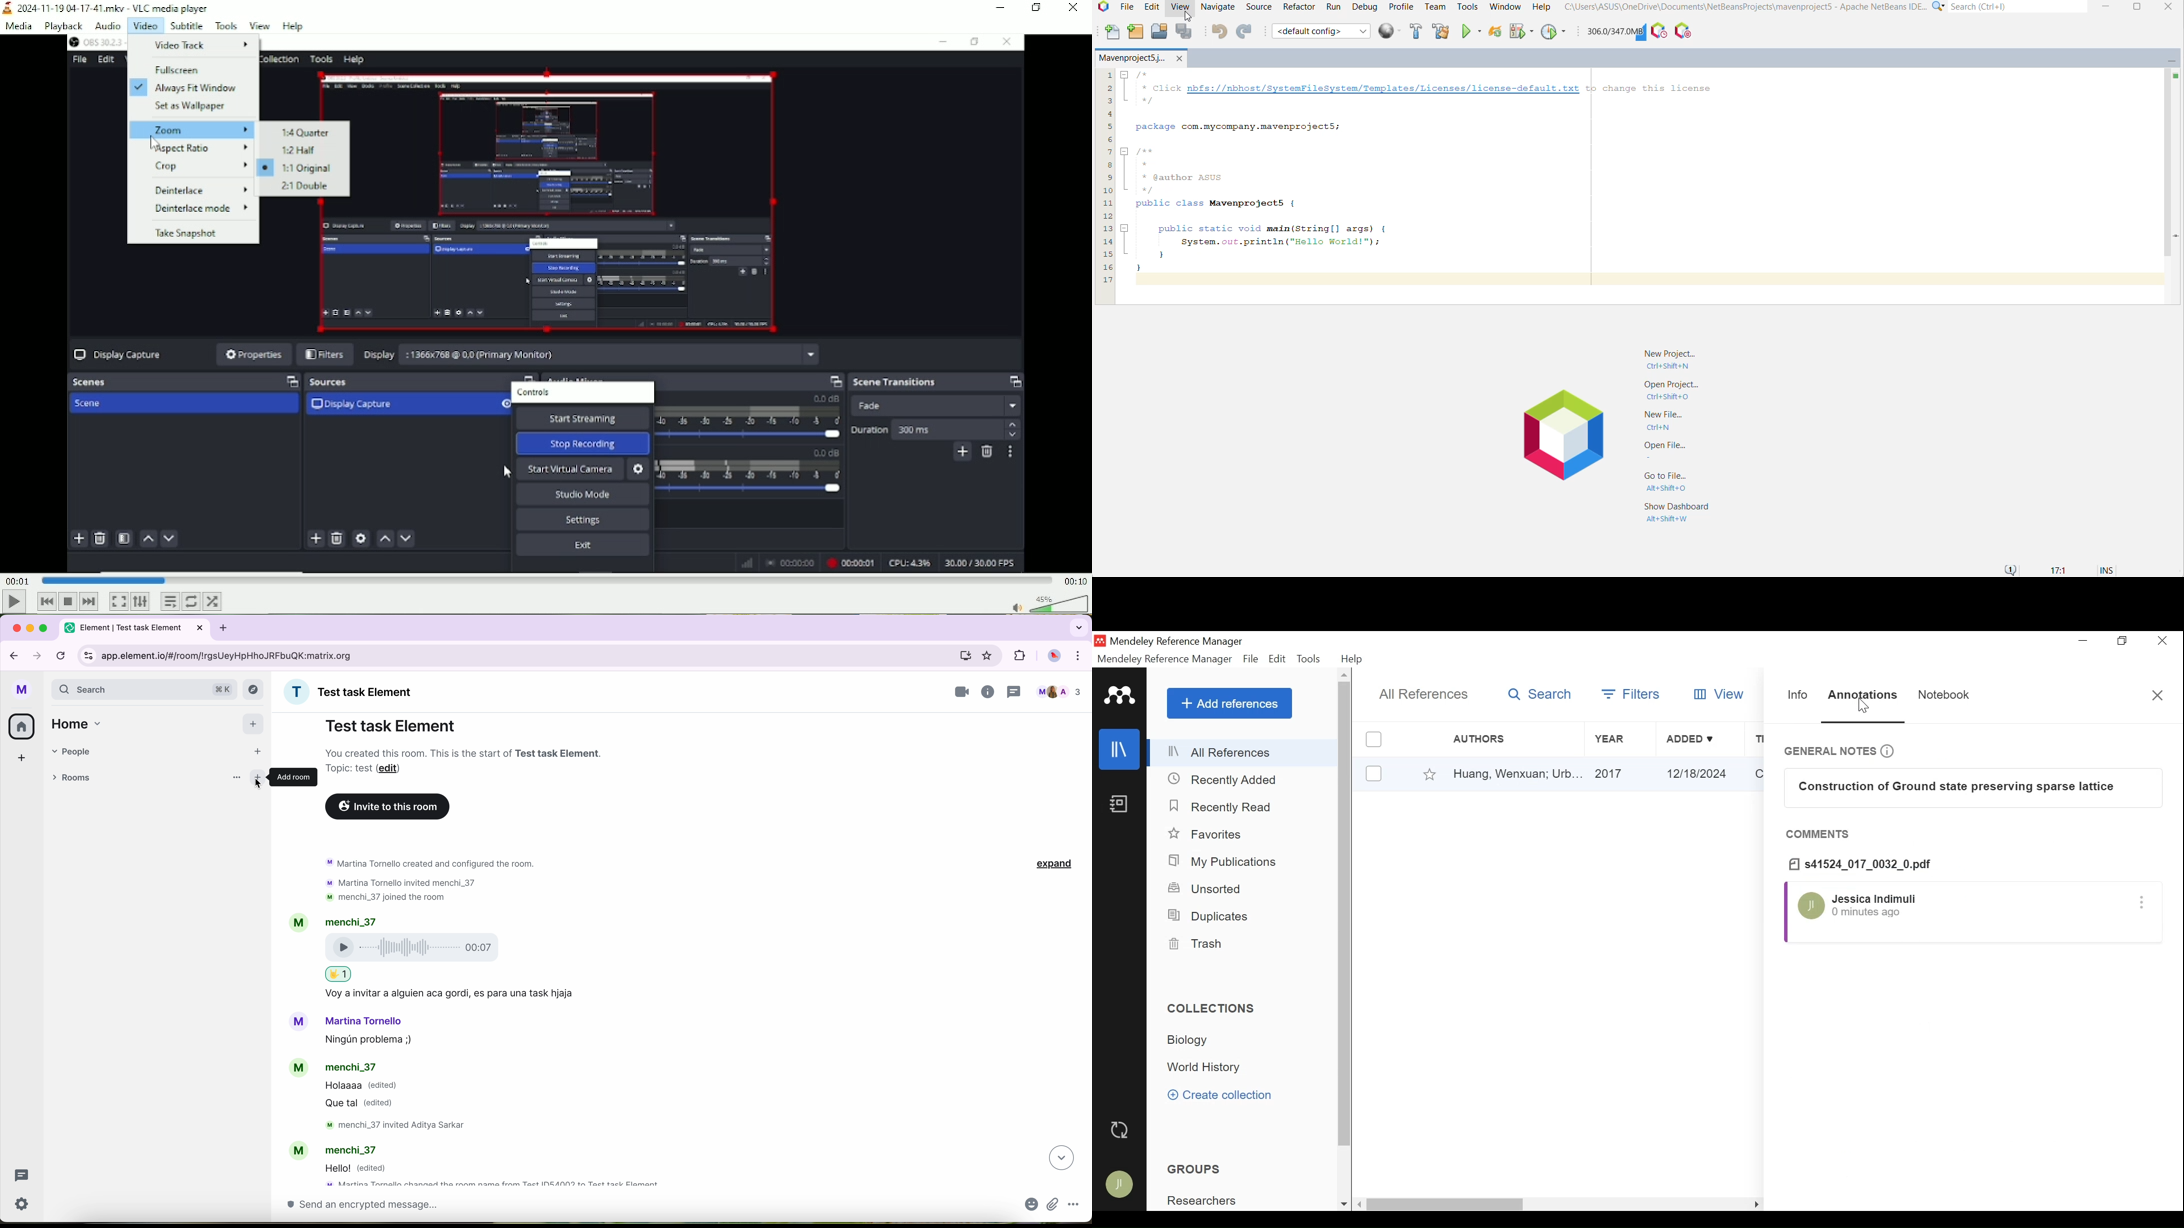 Image resolution: width=2184 pixels, height=1232 pixels. I want to click on Scroll Left, so click(1359, 1205).